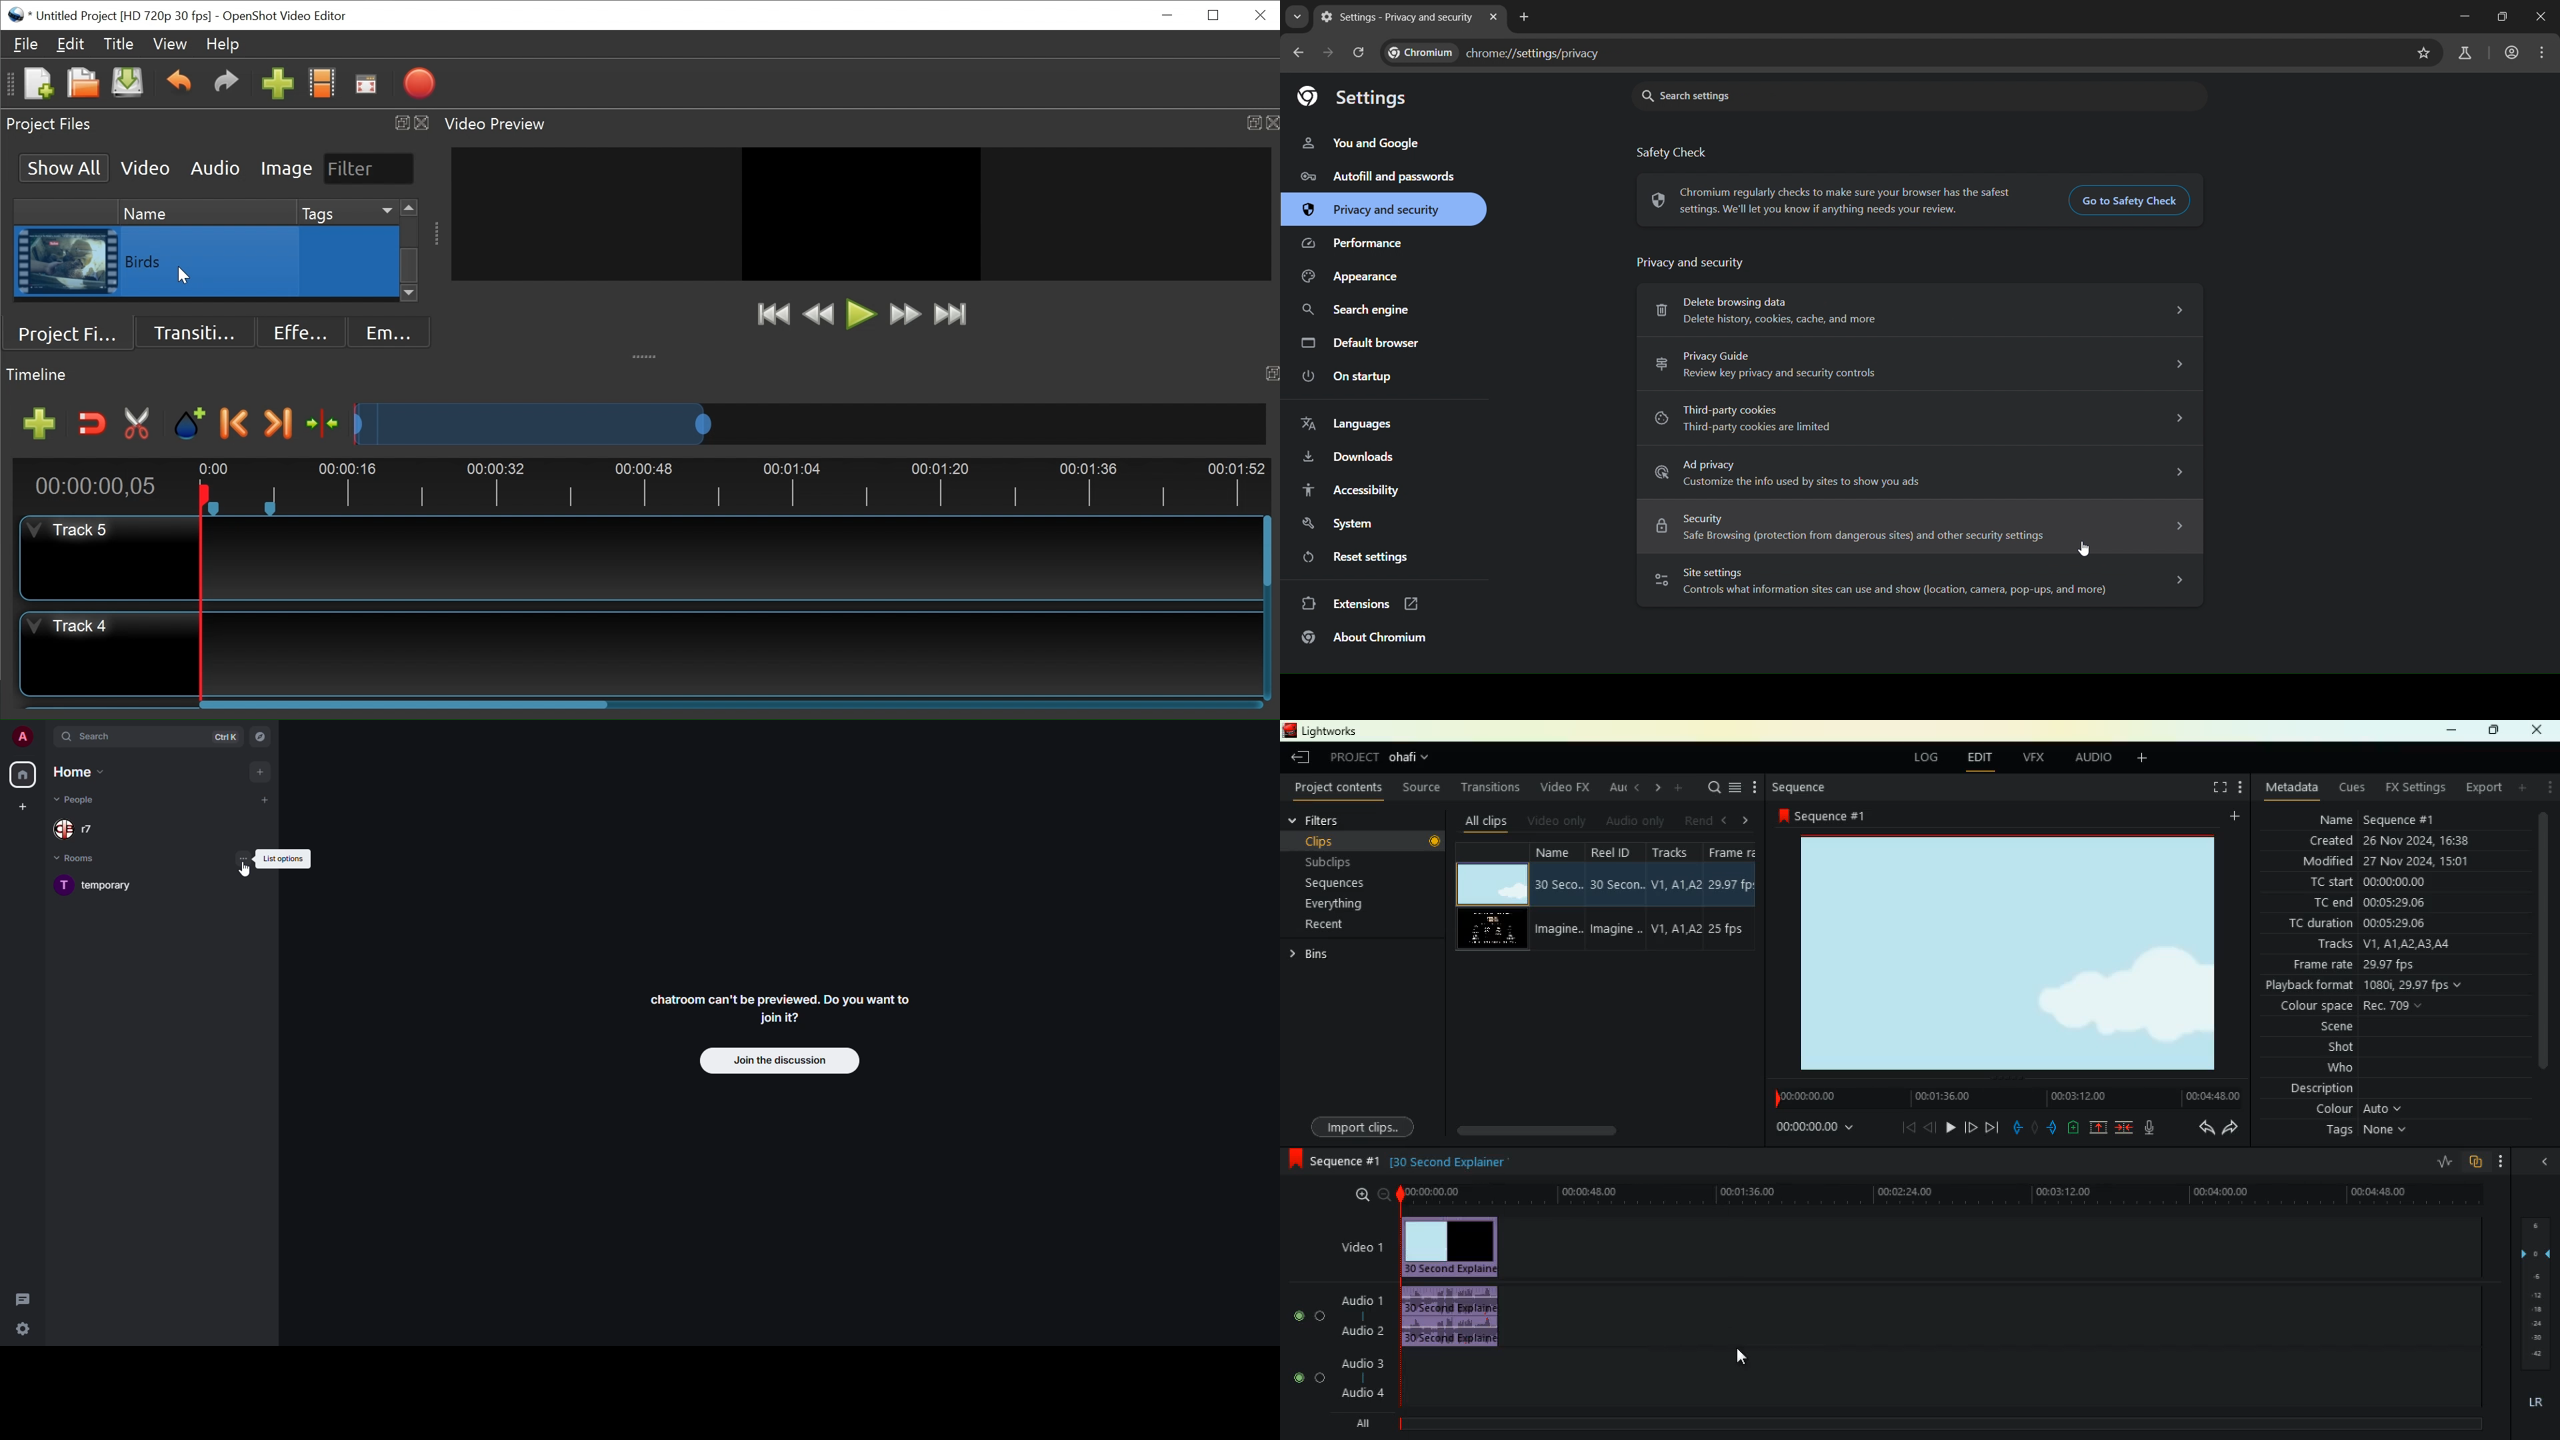 This screenshot has height=1456, width=2576. Describe the element at coordinates (2396, 922) in the screenshot. I see `tc duration 00:05:29:06` at that location.